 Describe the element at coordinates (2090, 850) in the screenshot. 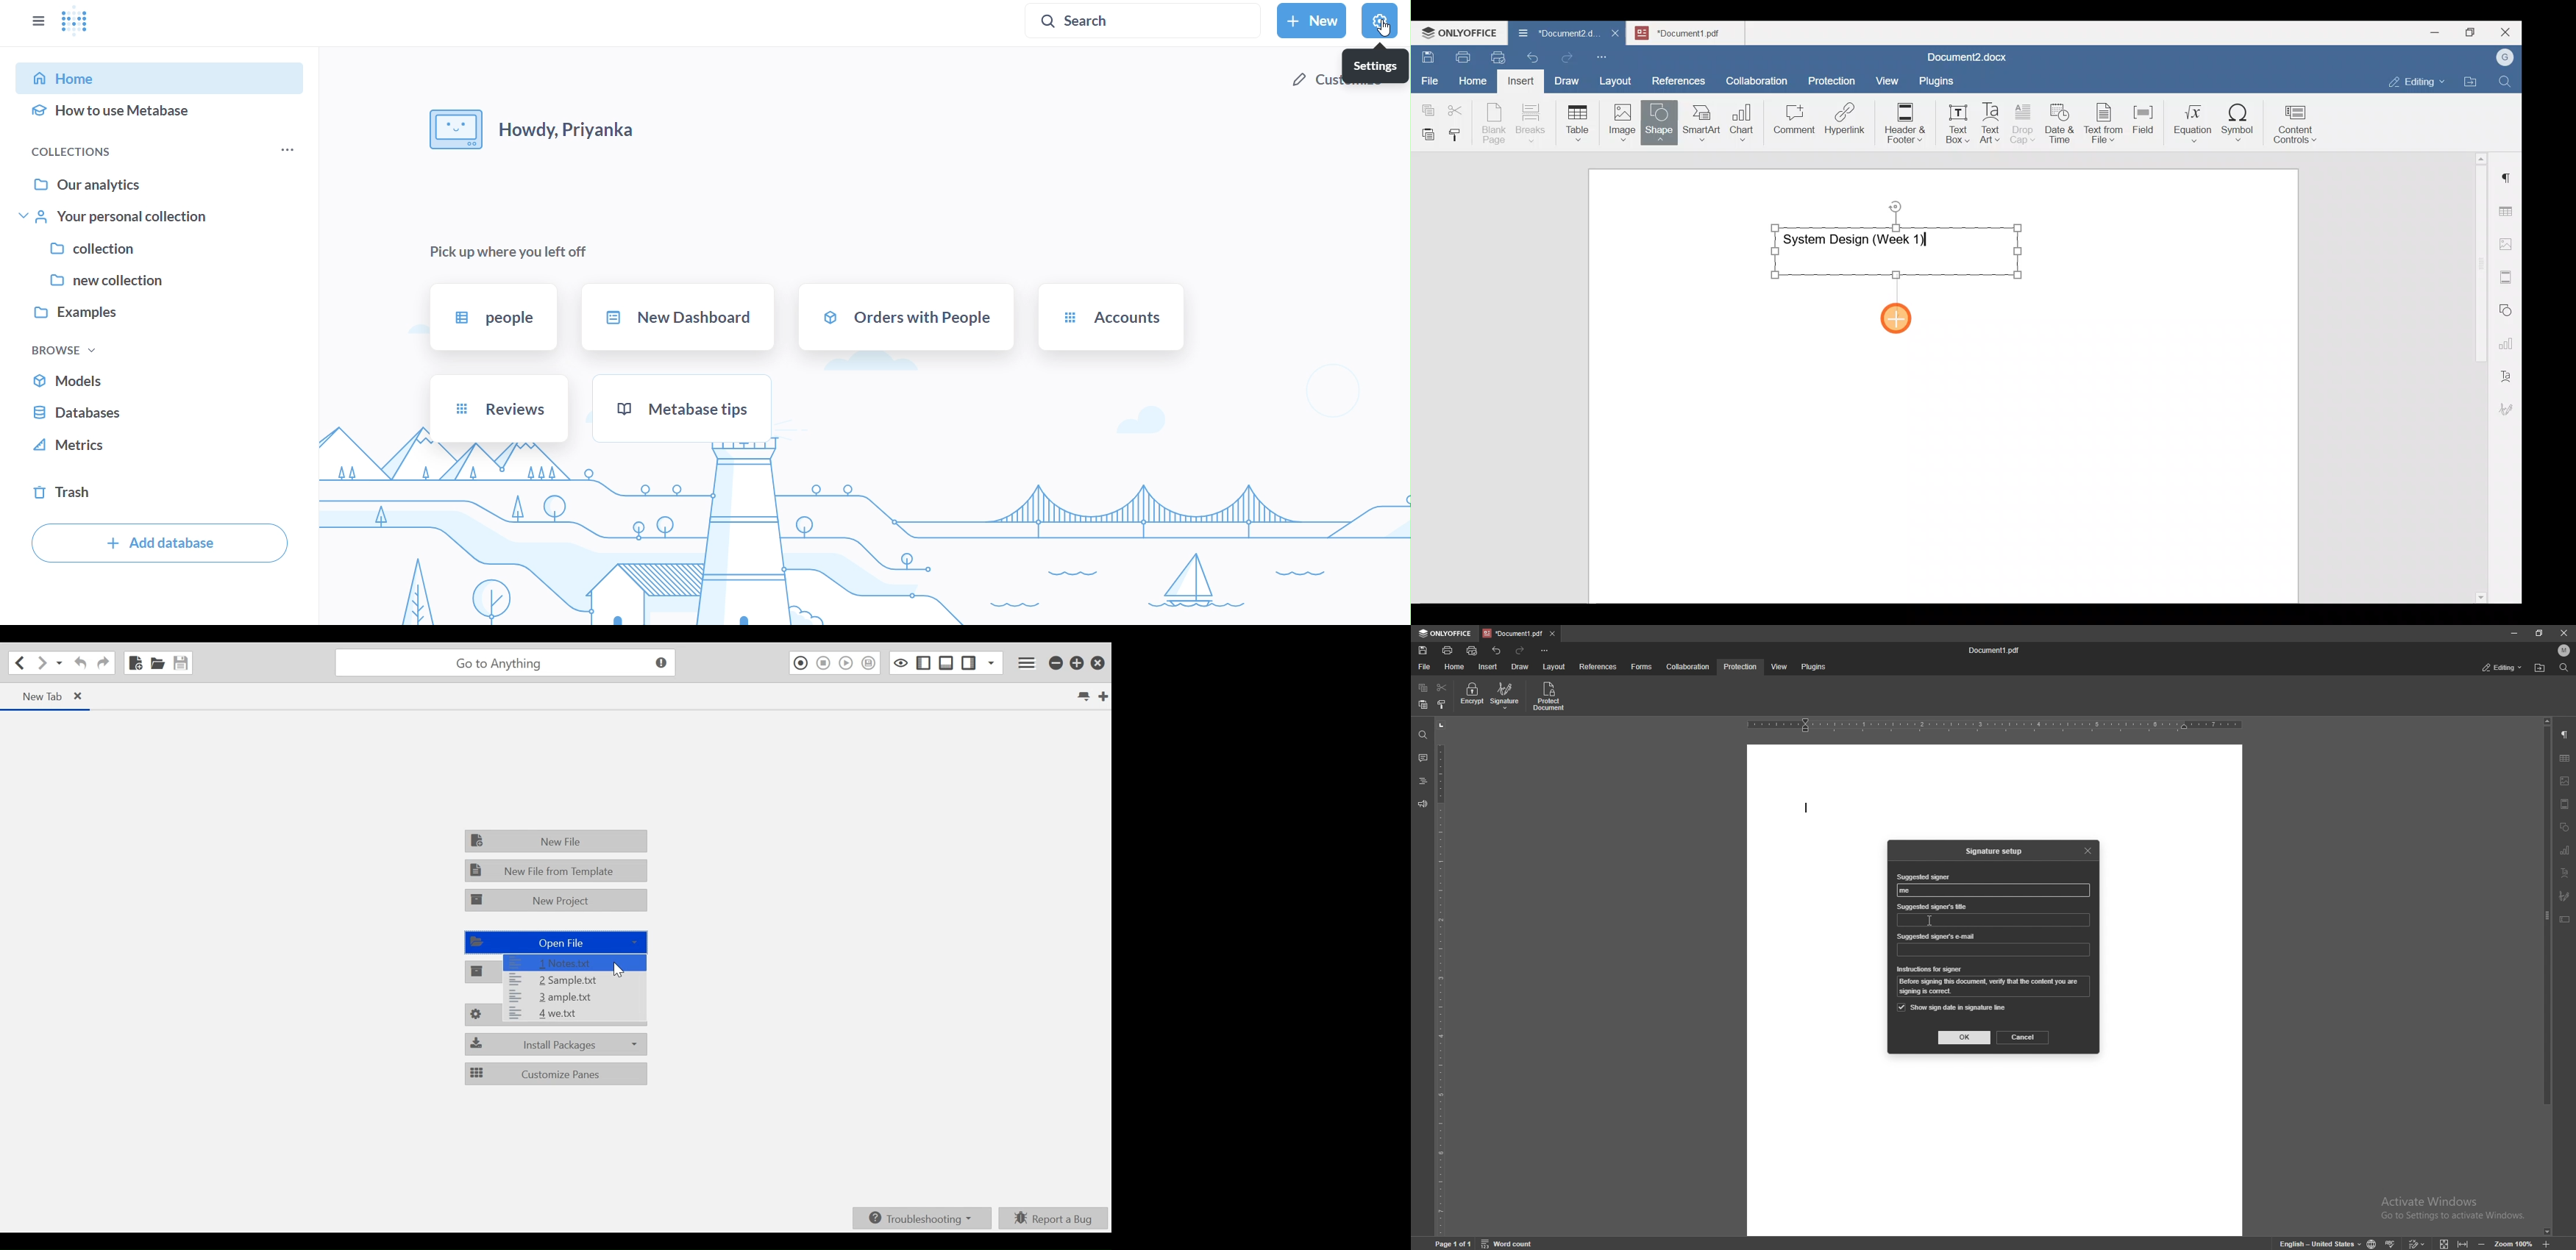

I see `close` at that location.